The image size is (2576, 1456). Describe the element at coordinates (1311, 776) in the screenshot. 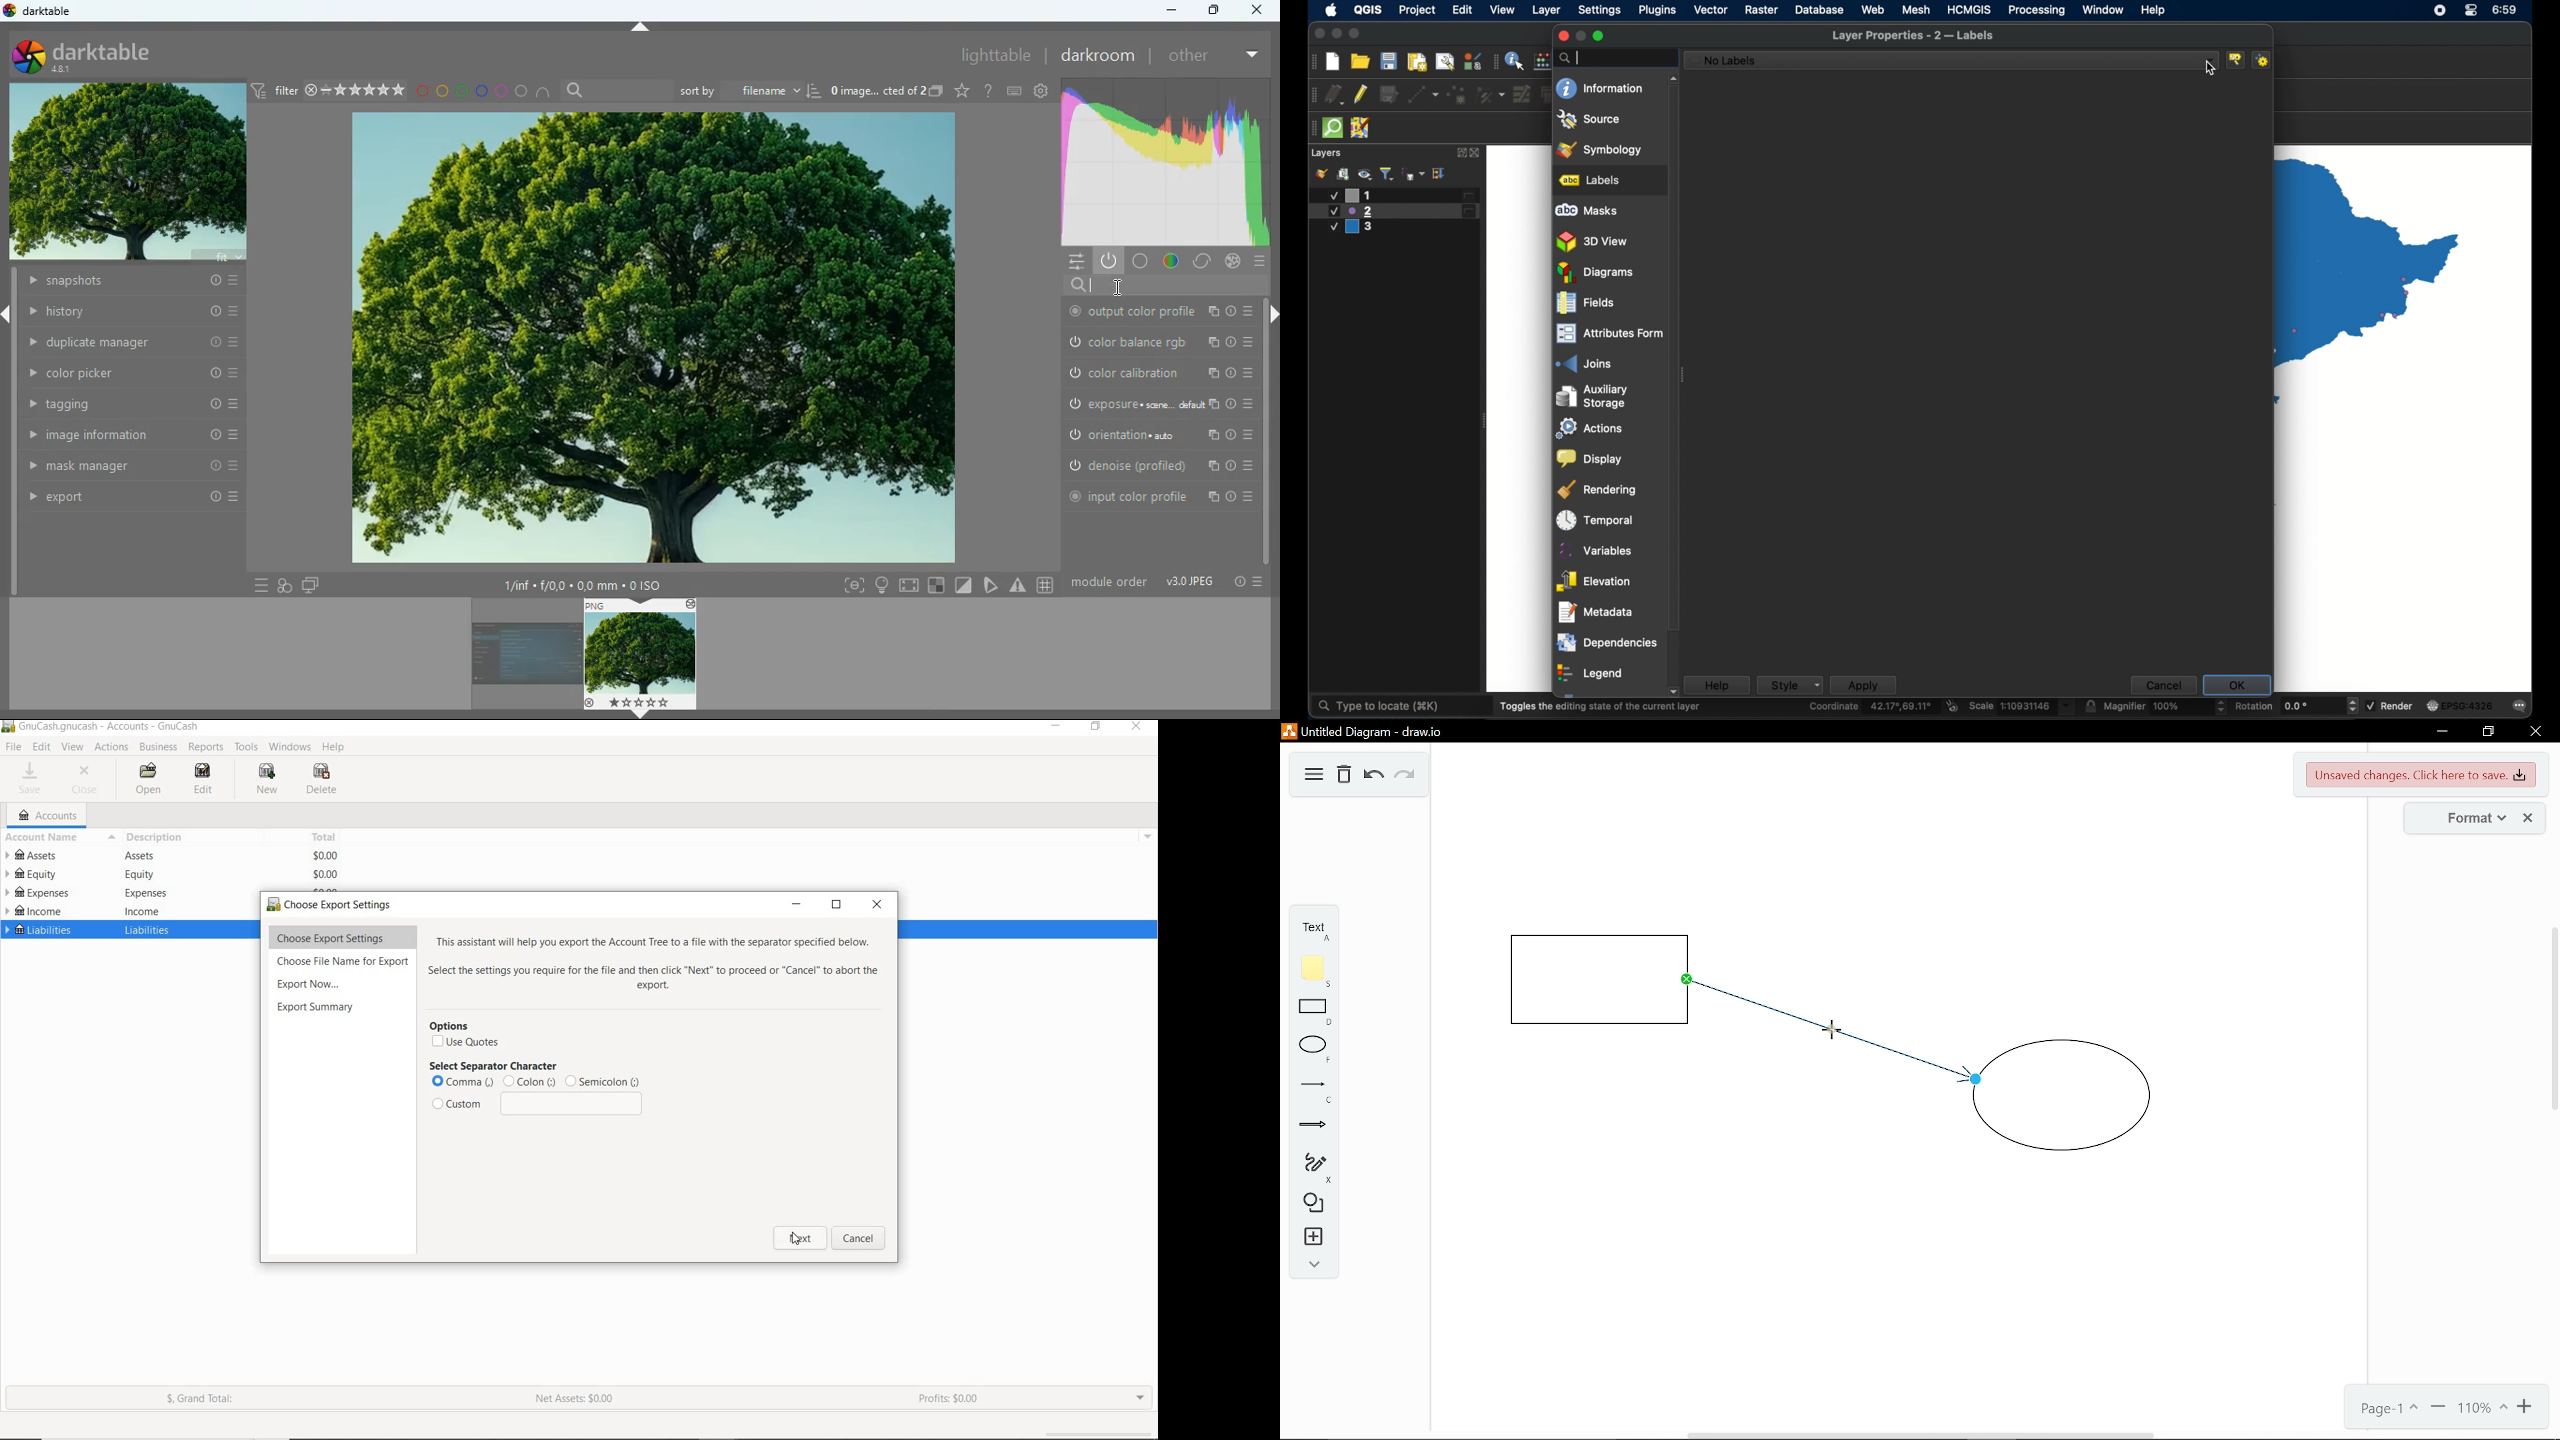

I see `Diagram` at that location.